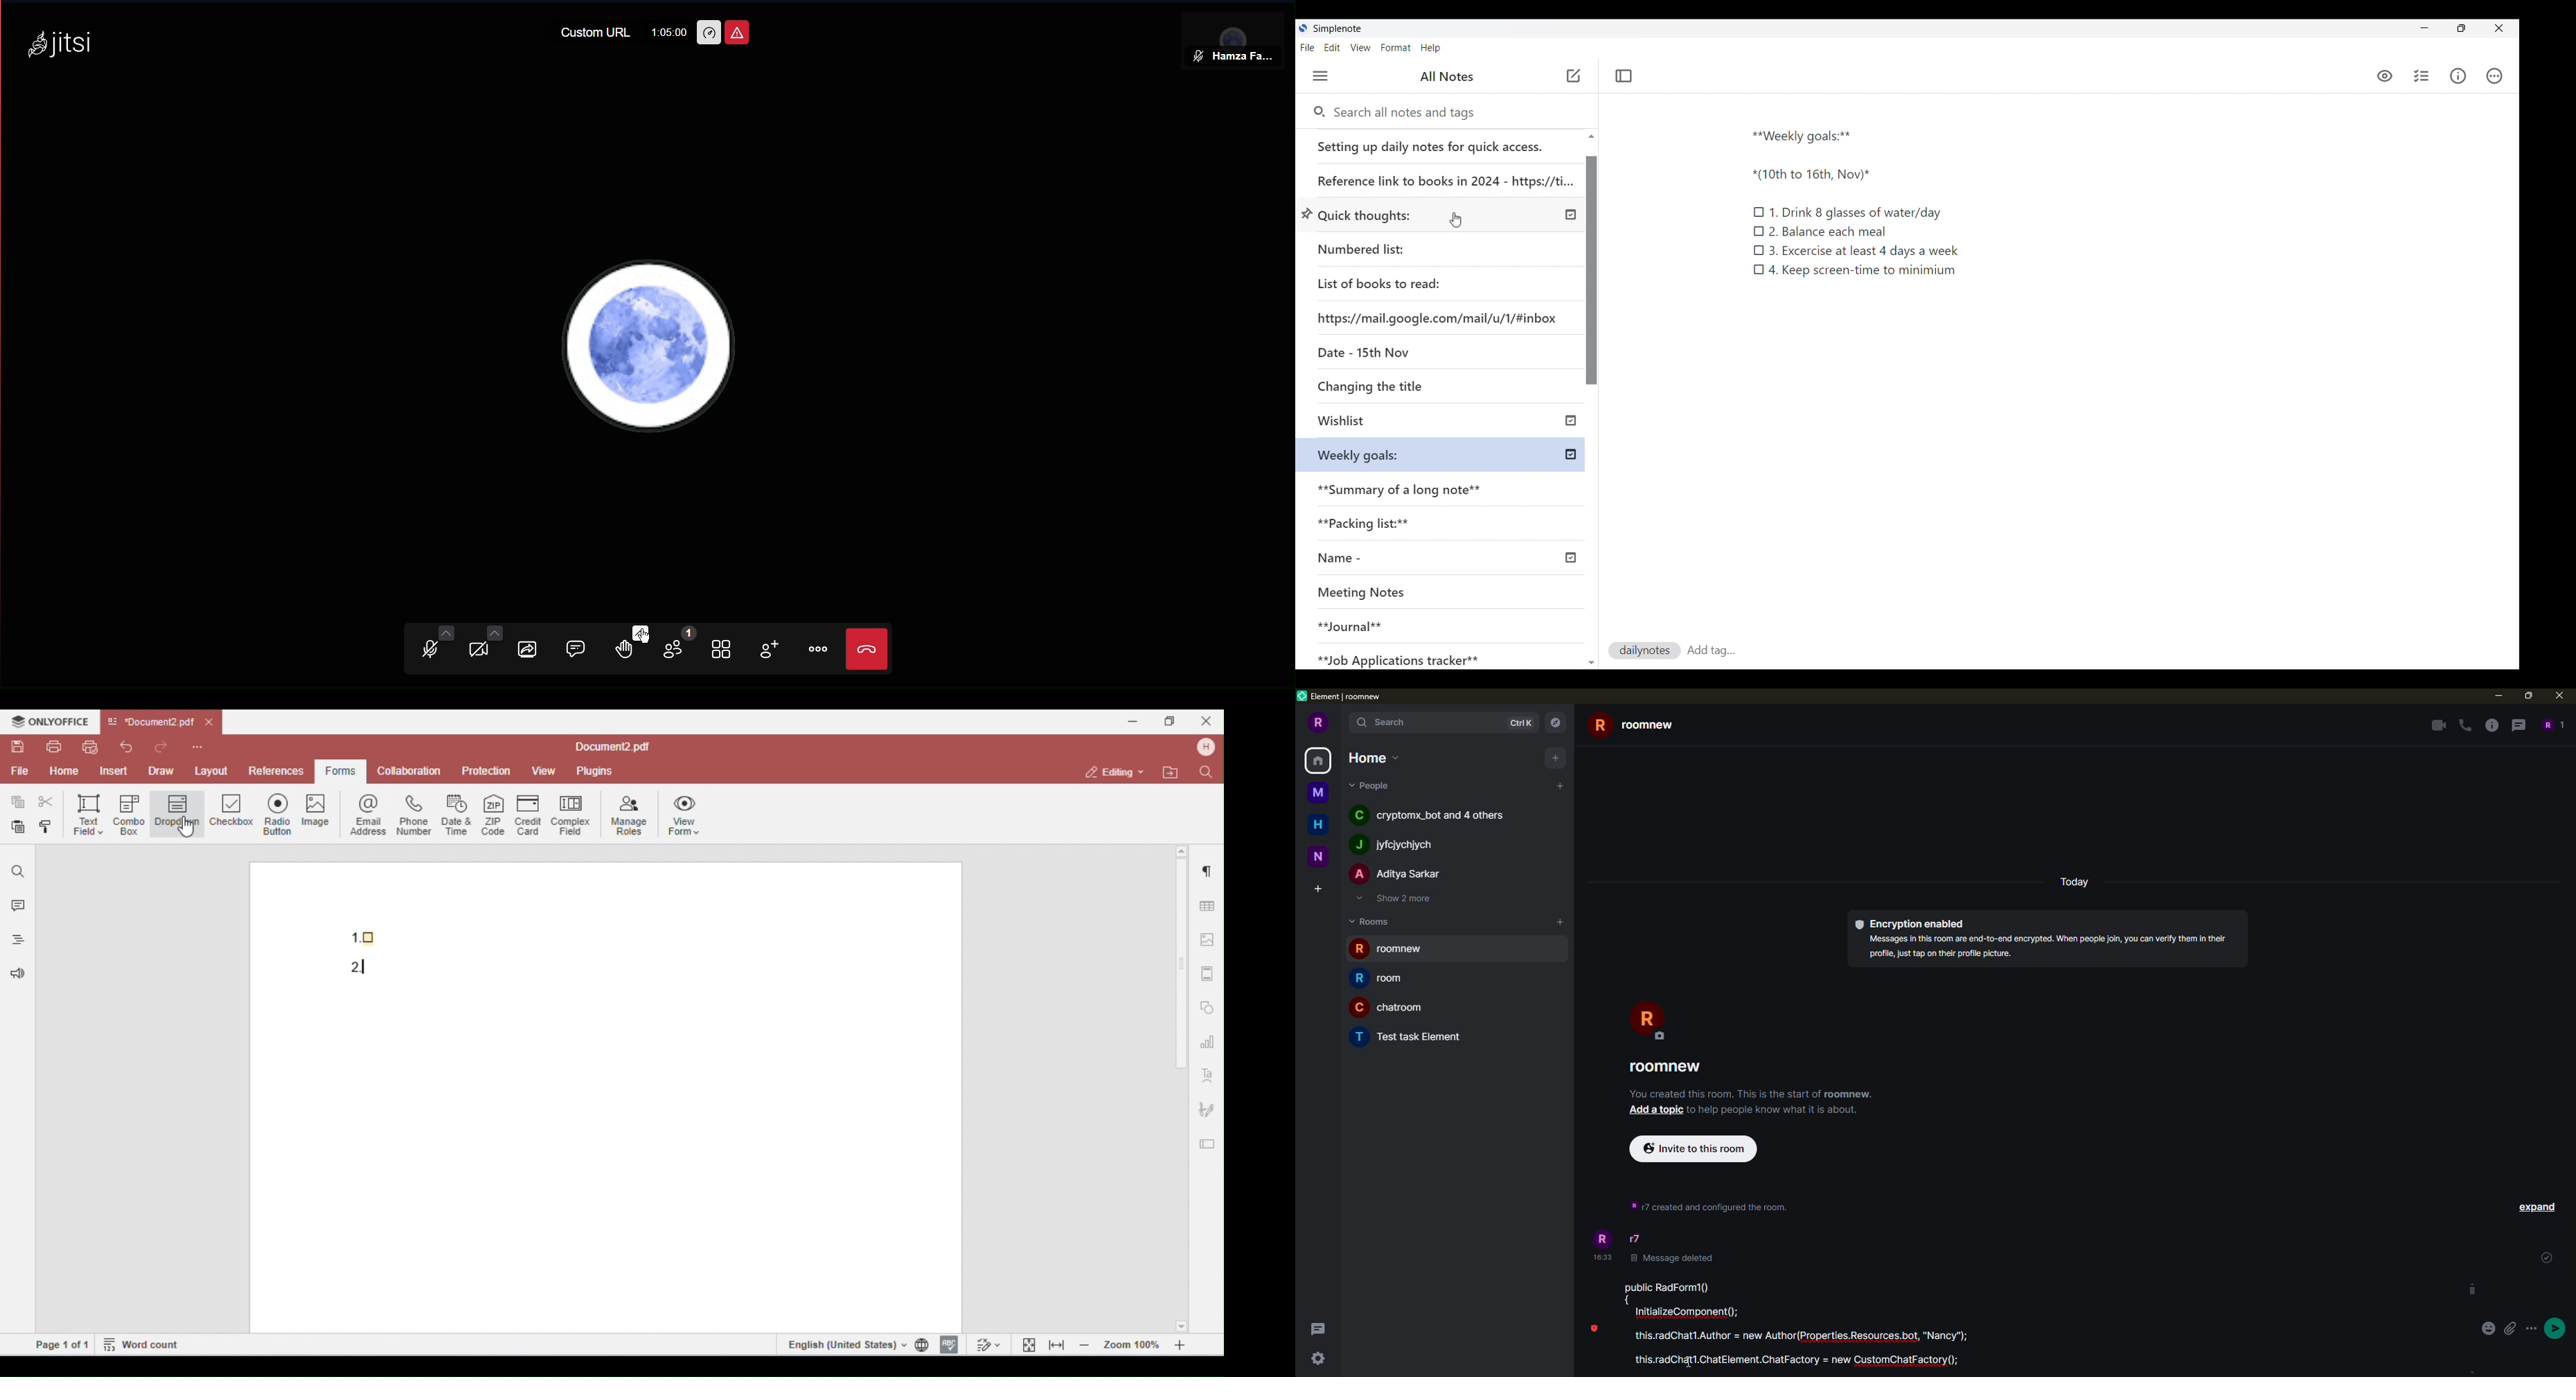  Describe the element at coordinates (2385, 77) in the screenshot. I see `Preview` at that location.